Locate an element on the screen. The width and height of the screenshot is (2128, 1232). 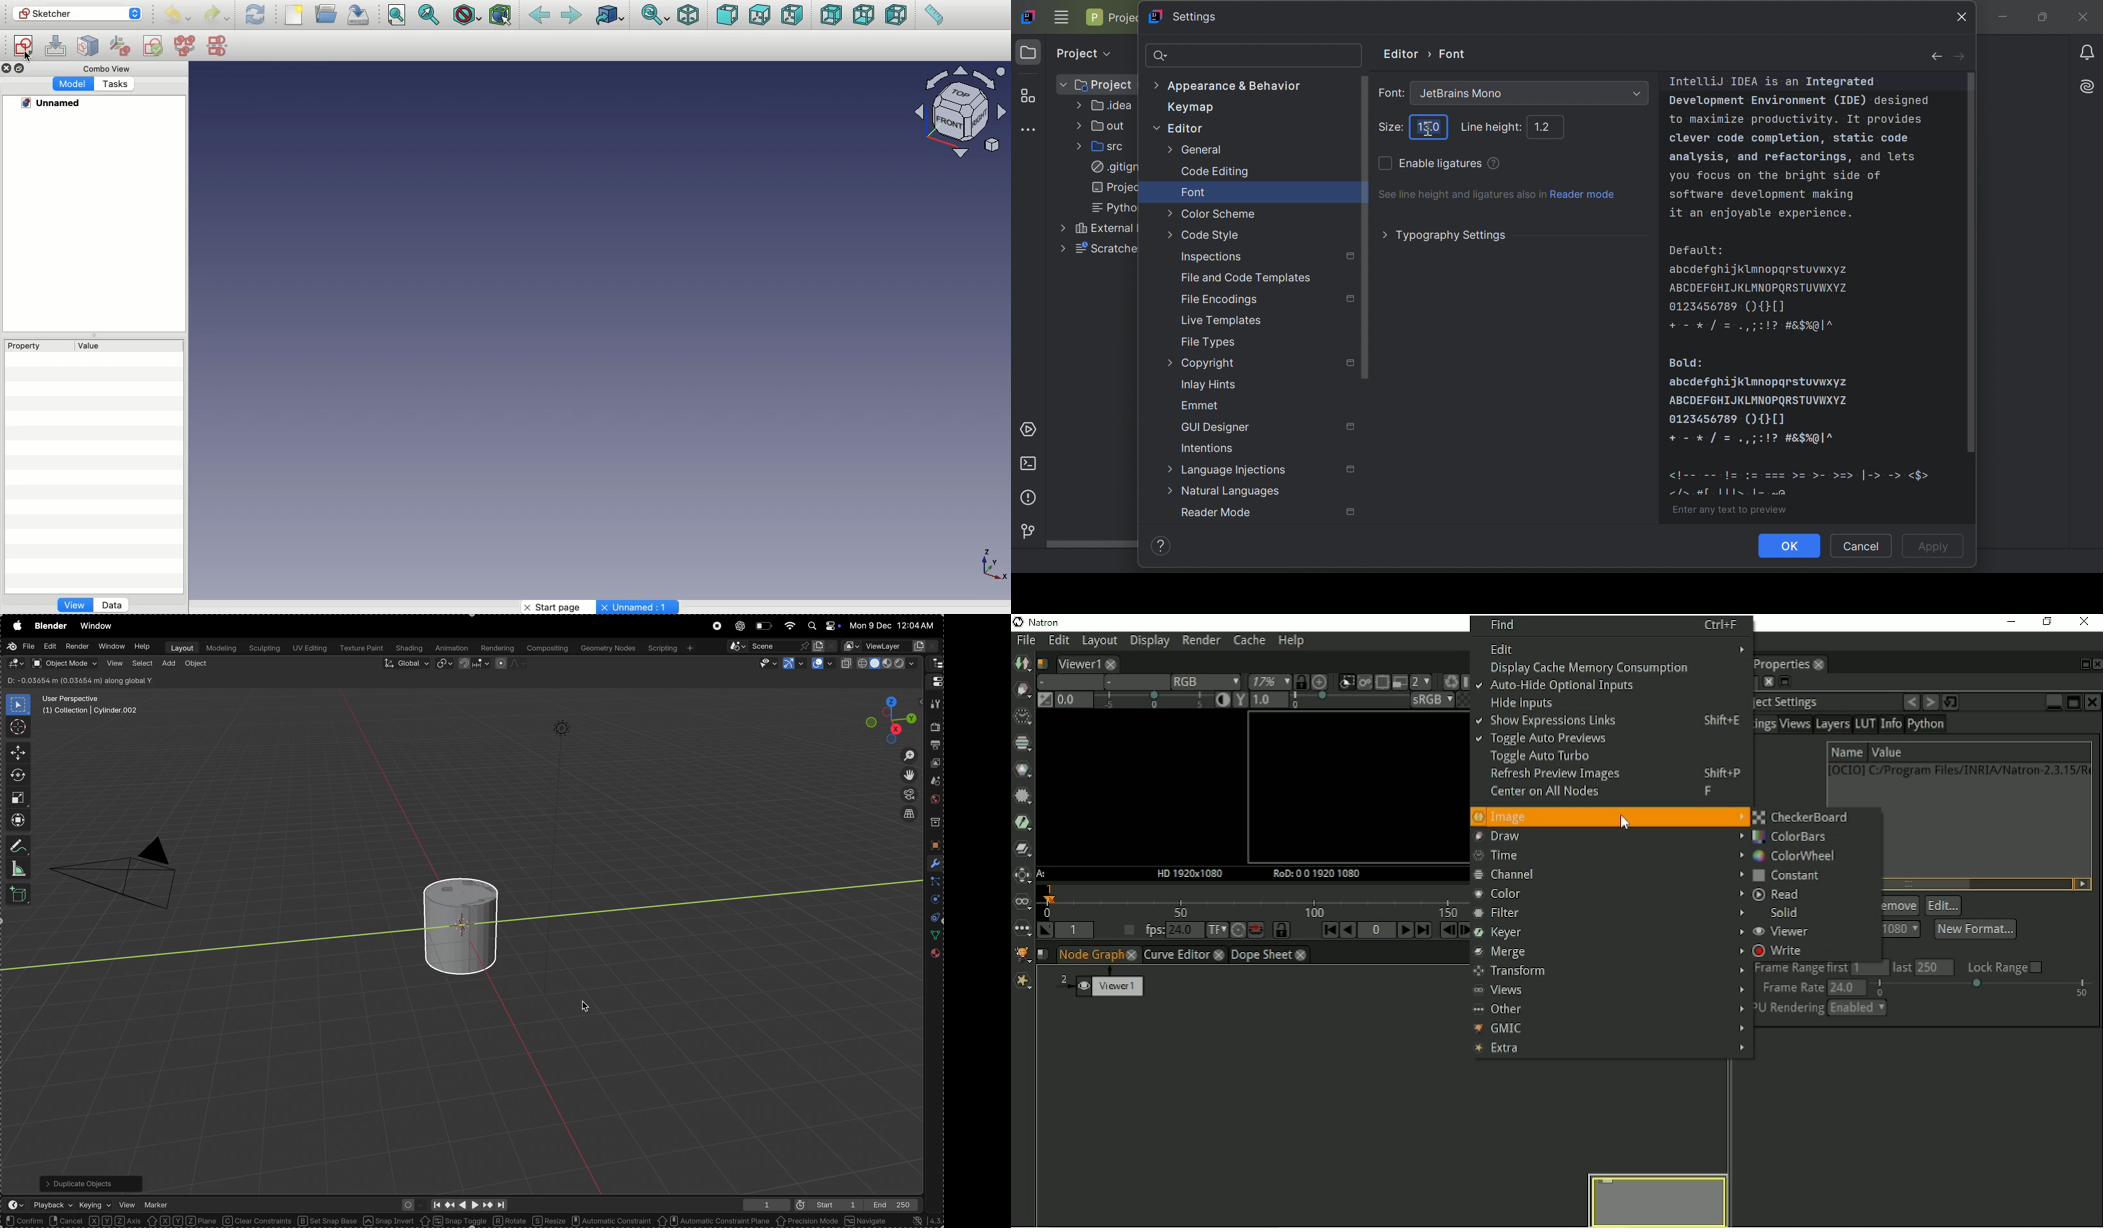
apple menu is located at coordinates (15, 626).